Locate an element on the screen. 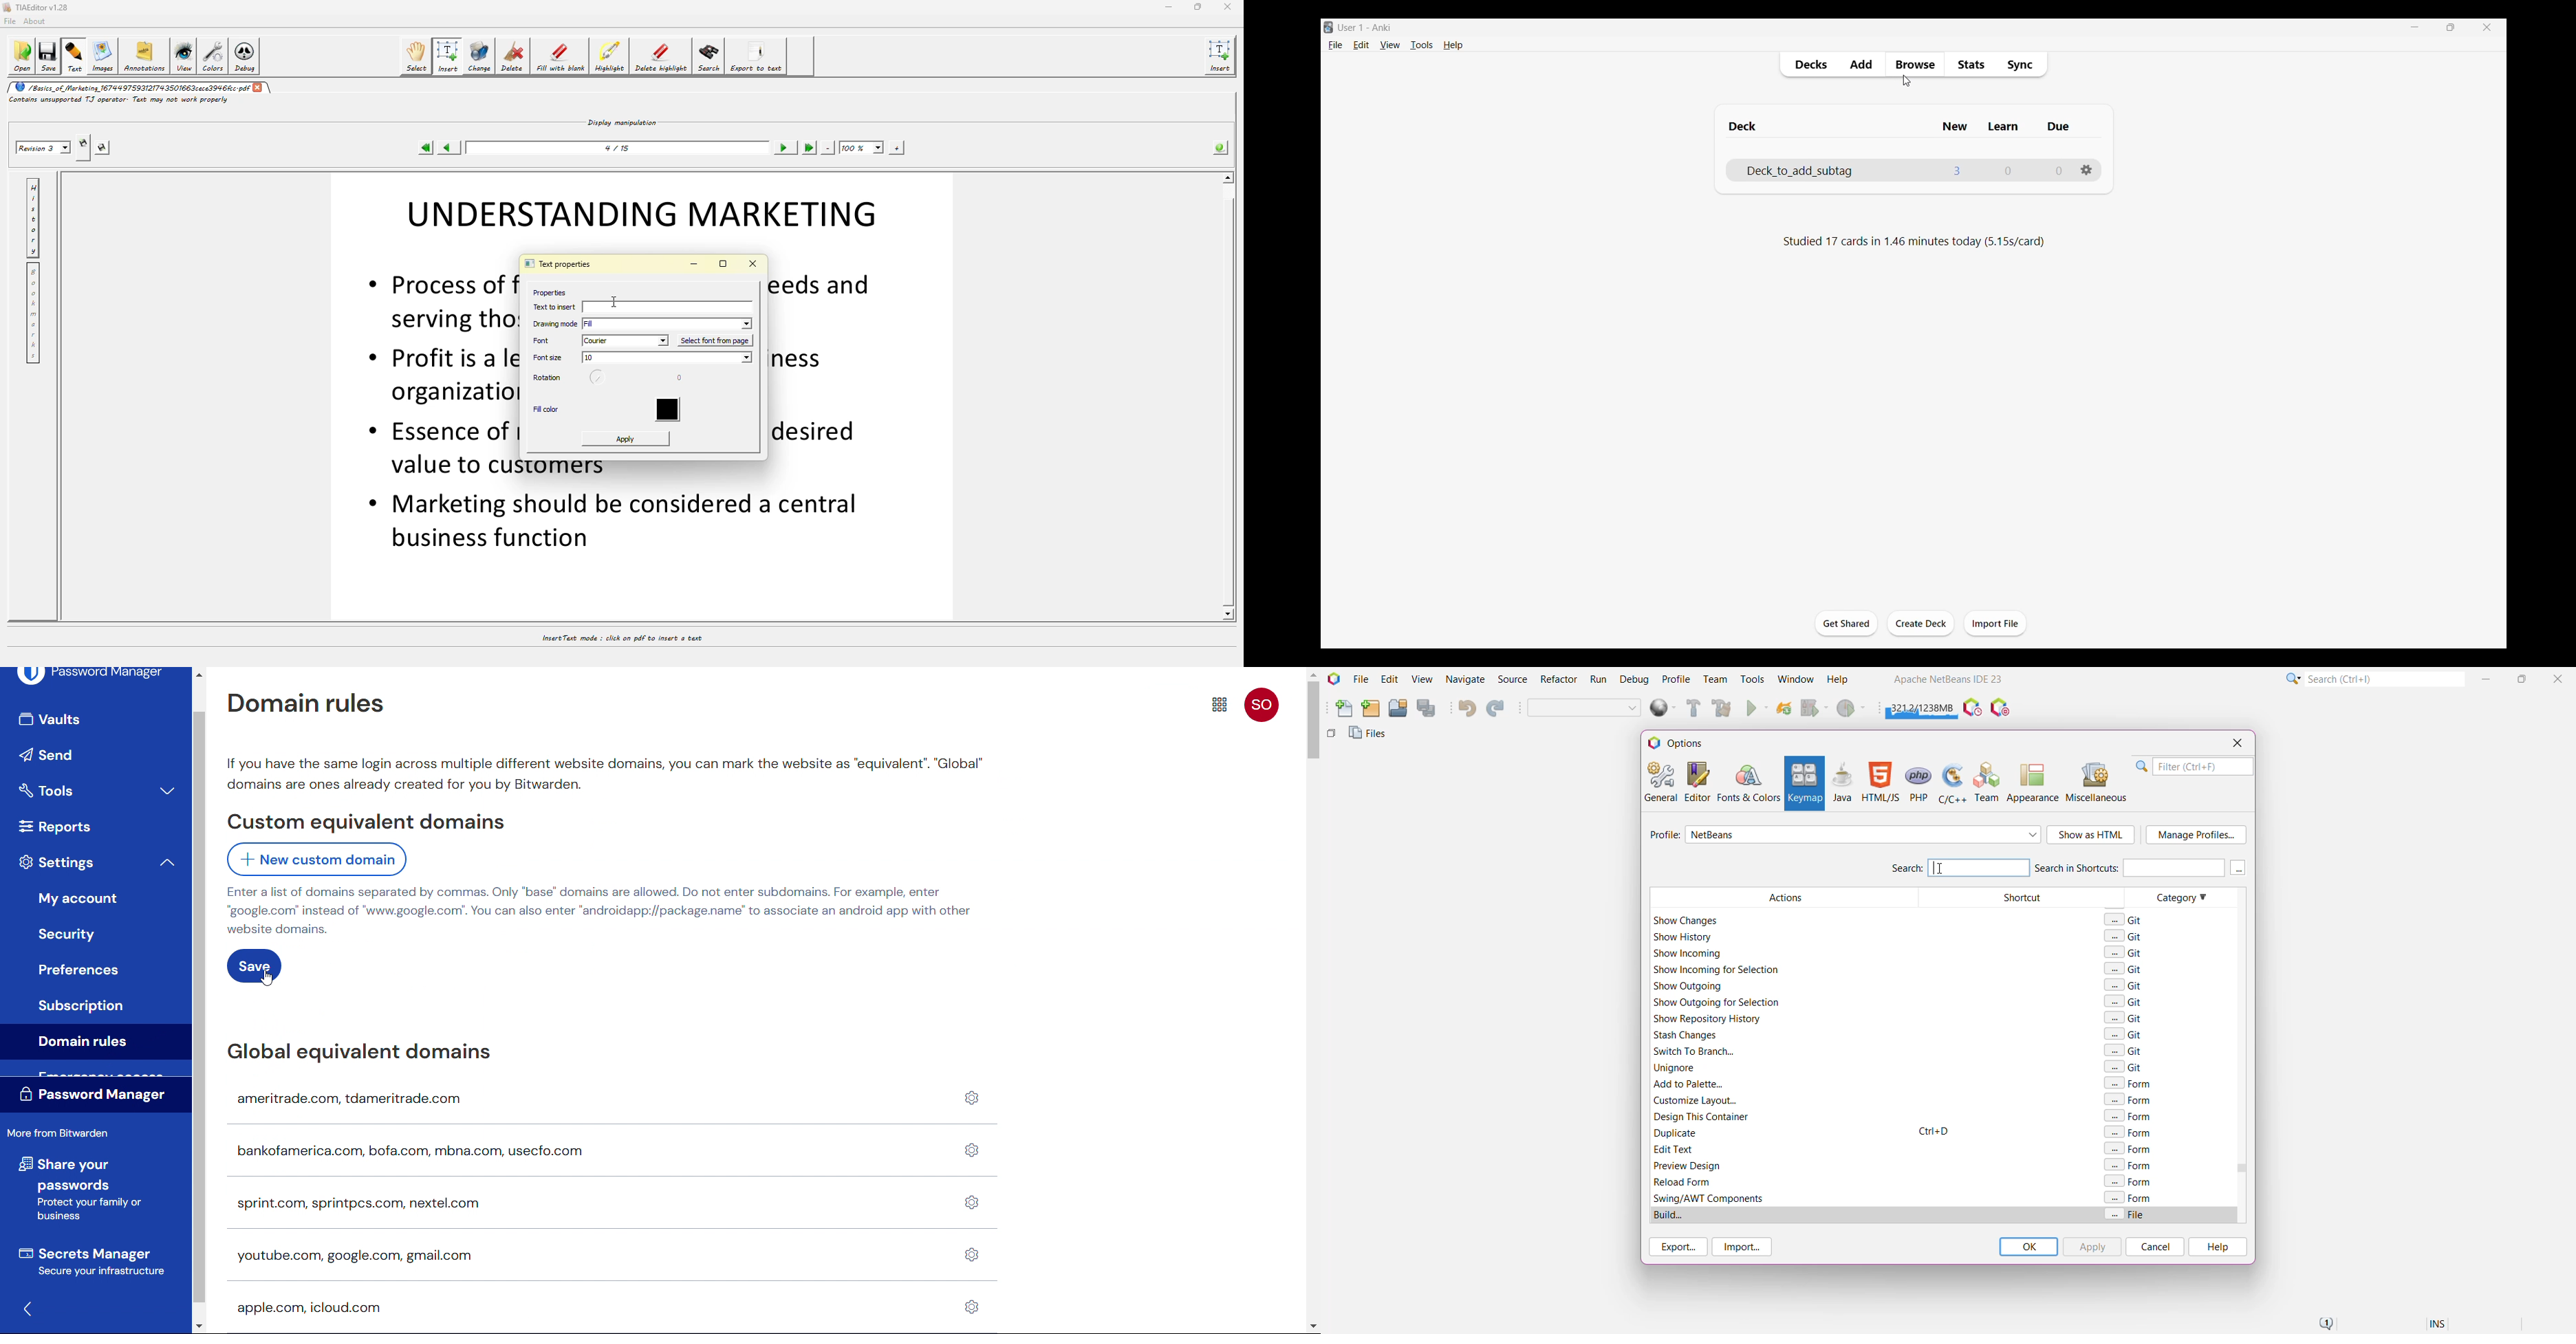 The width and height of the screenshot is (2576, 1344). share your passwords Protect your family or business is located at coordinates (78, 1190).